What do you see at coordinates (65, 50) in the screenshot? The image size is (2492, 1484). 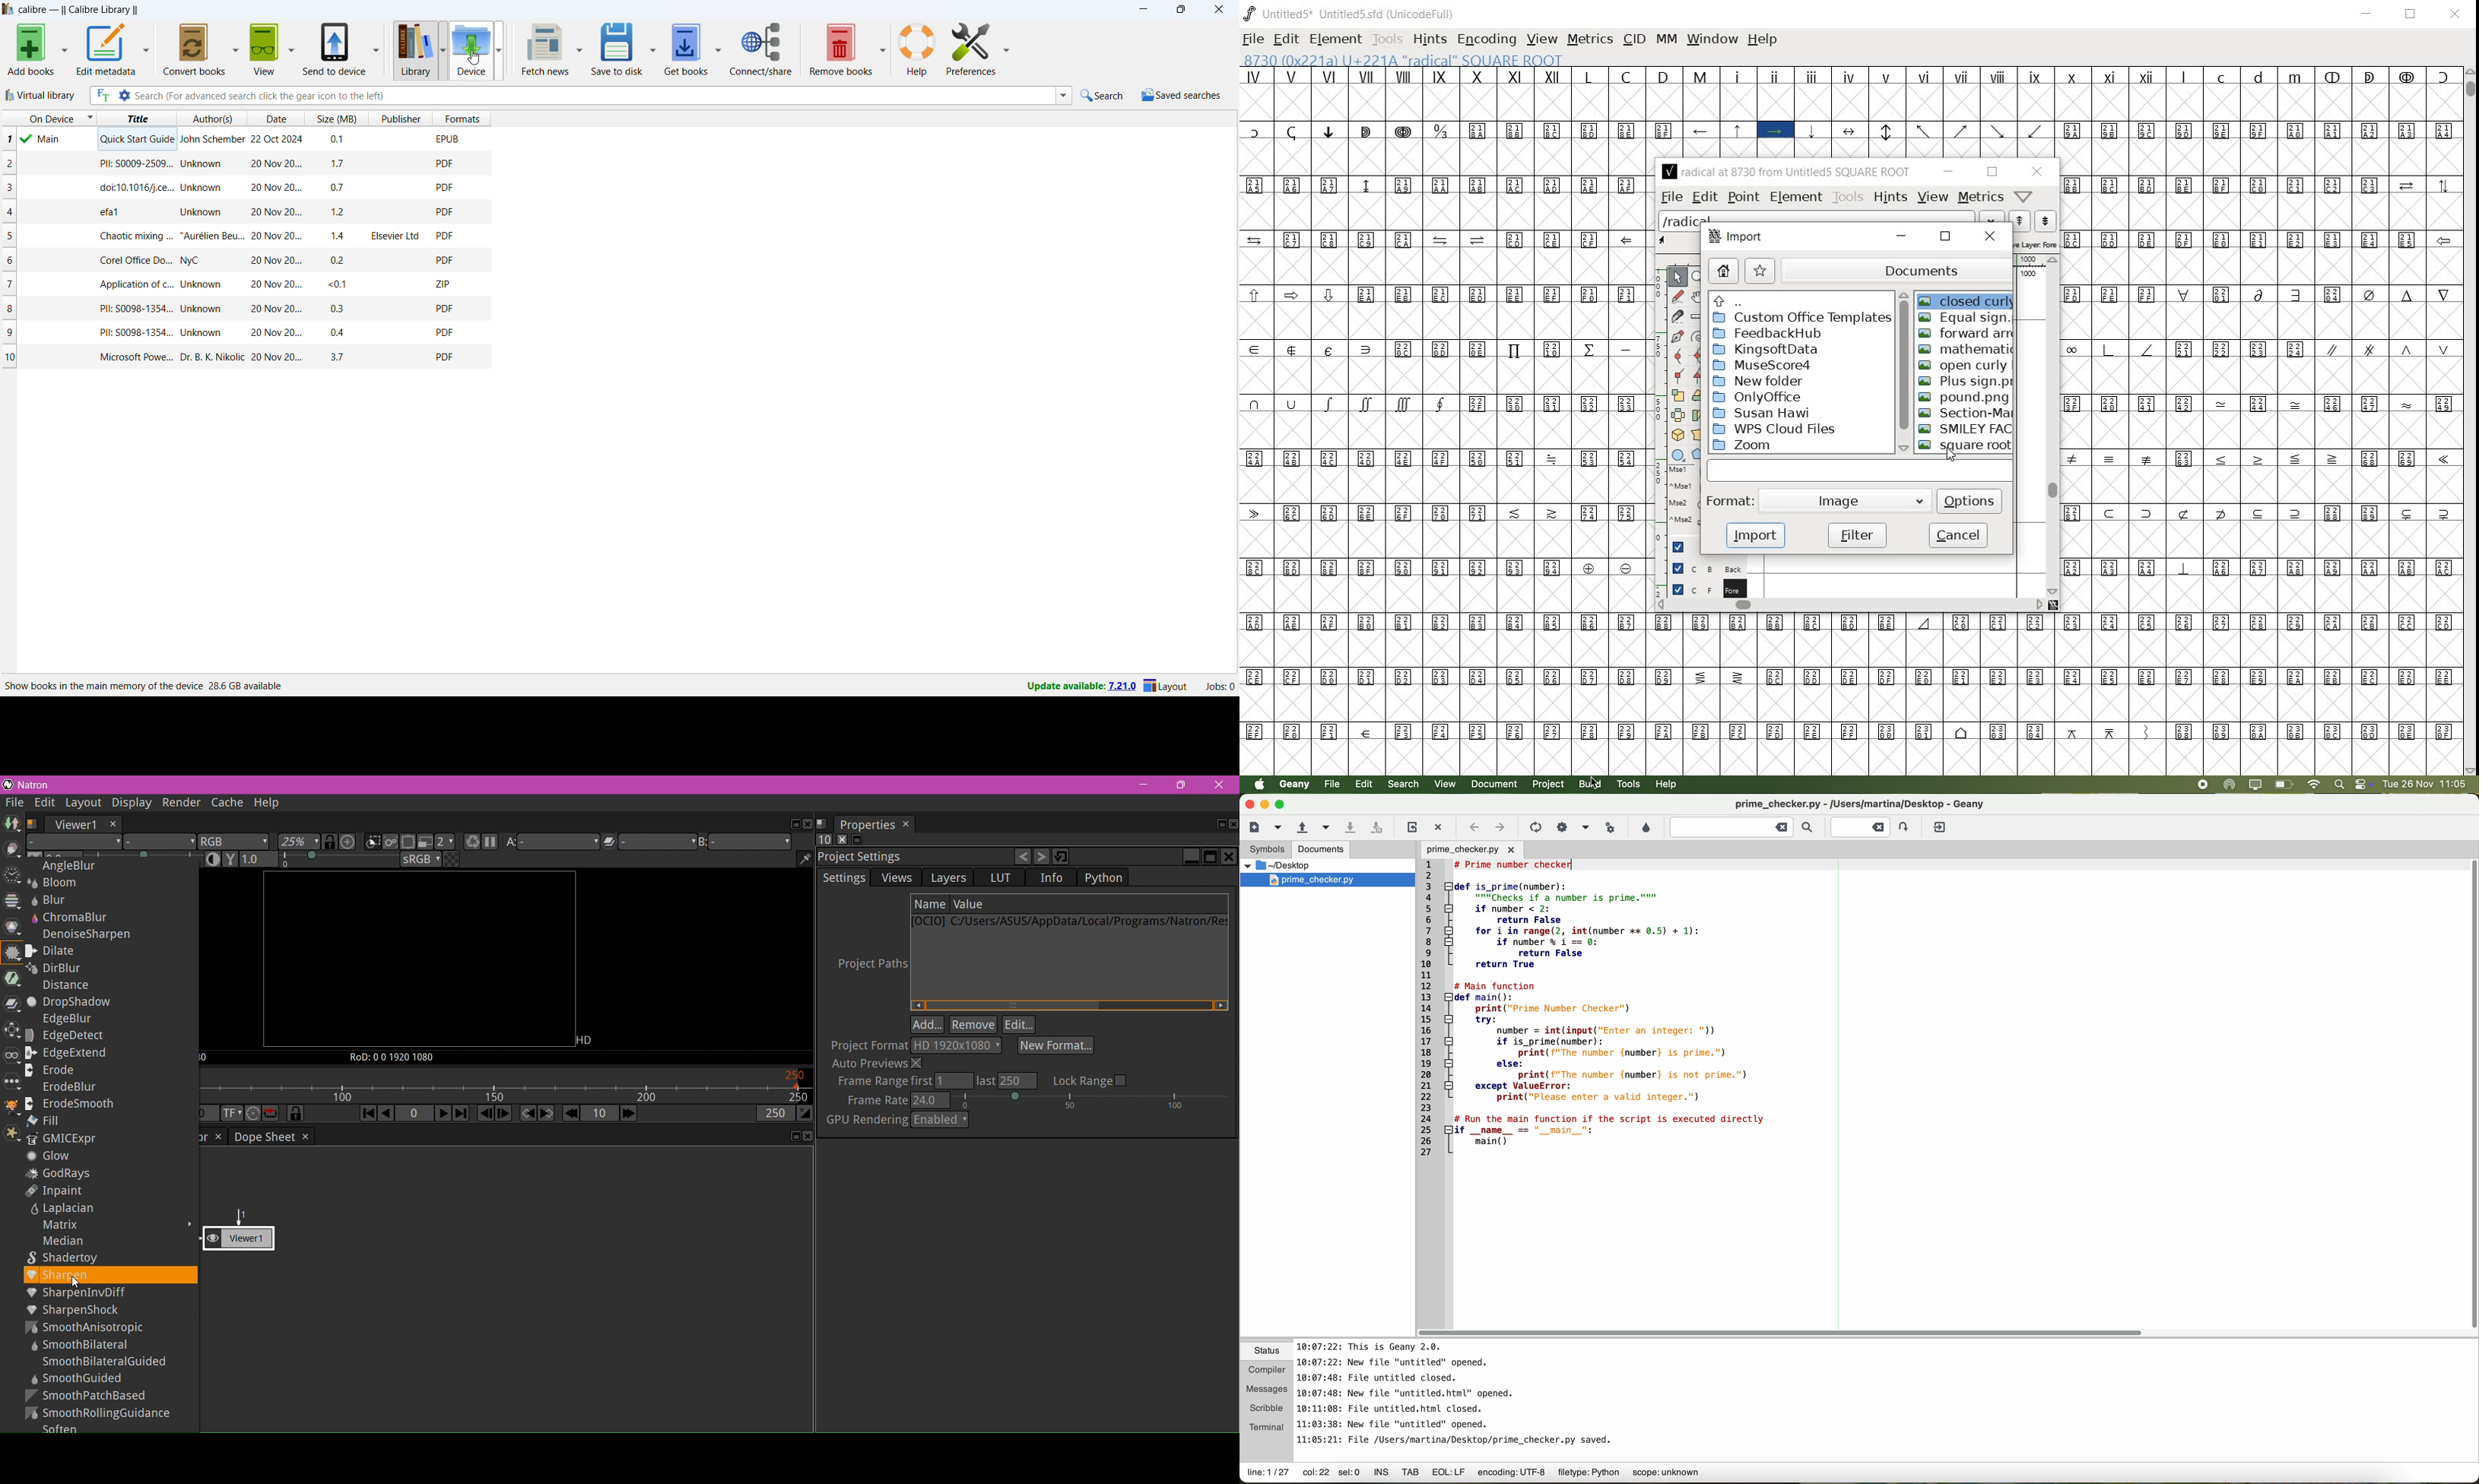 I see `Add books options` at bounding box center [65, 50].